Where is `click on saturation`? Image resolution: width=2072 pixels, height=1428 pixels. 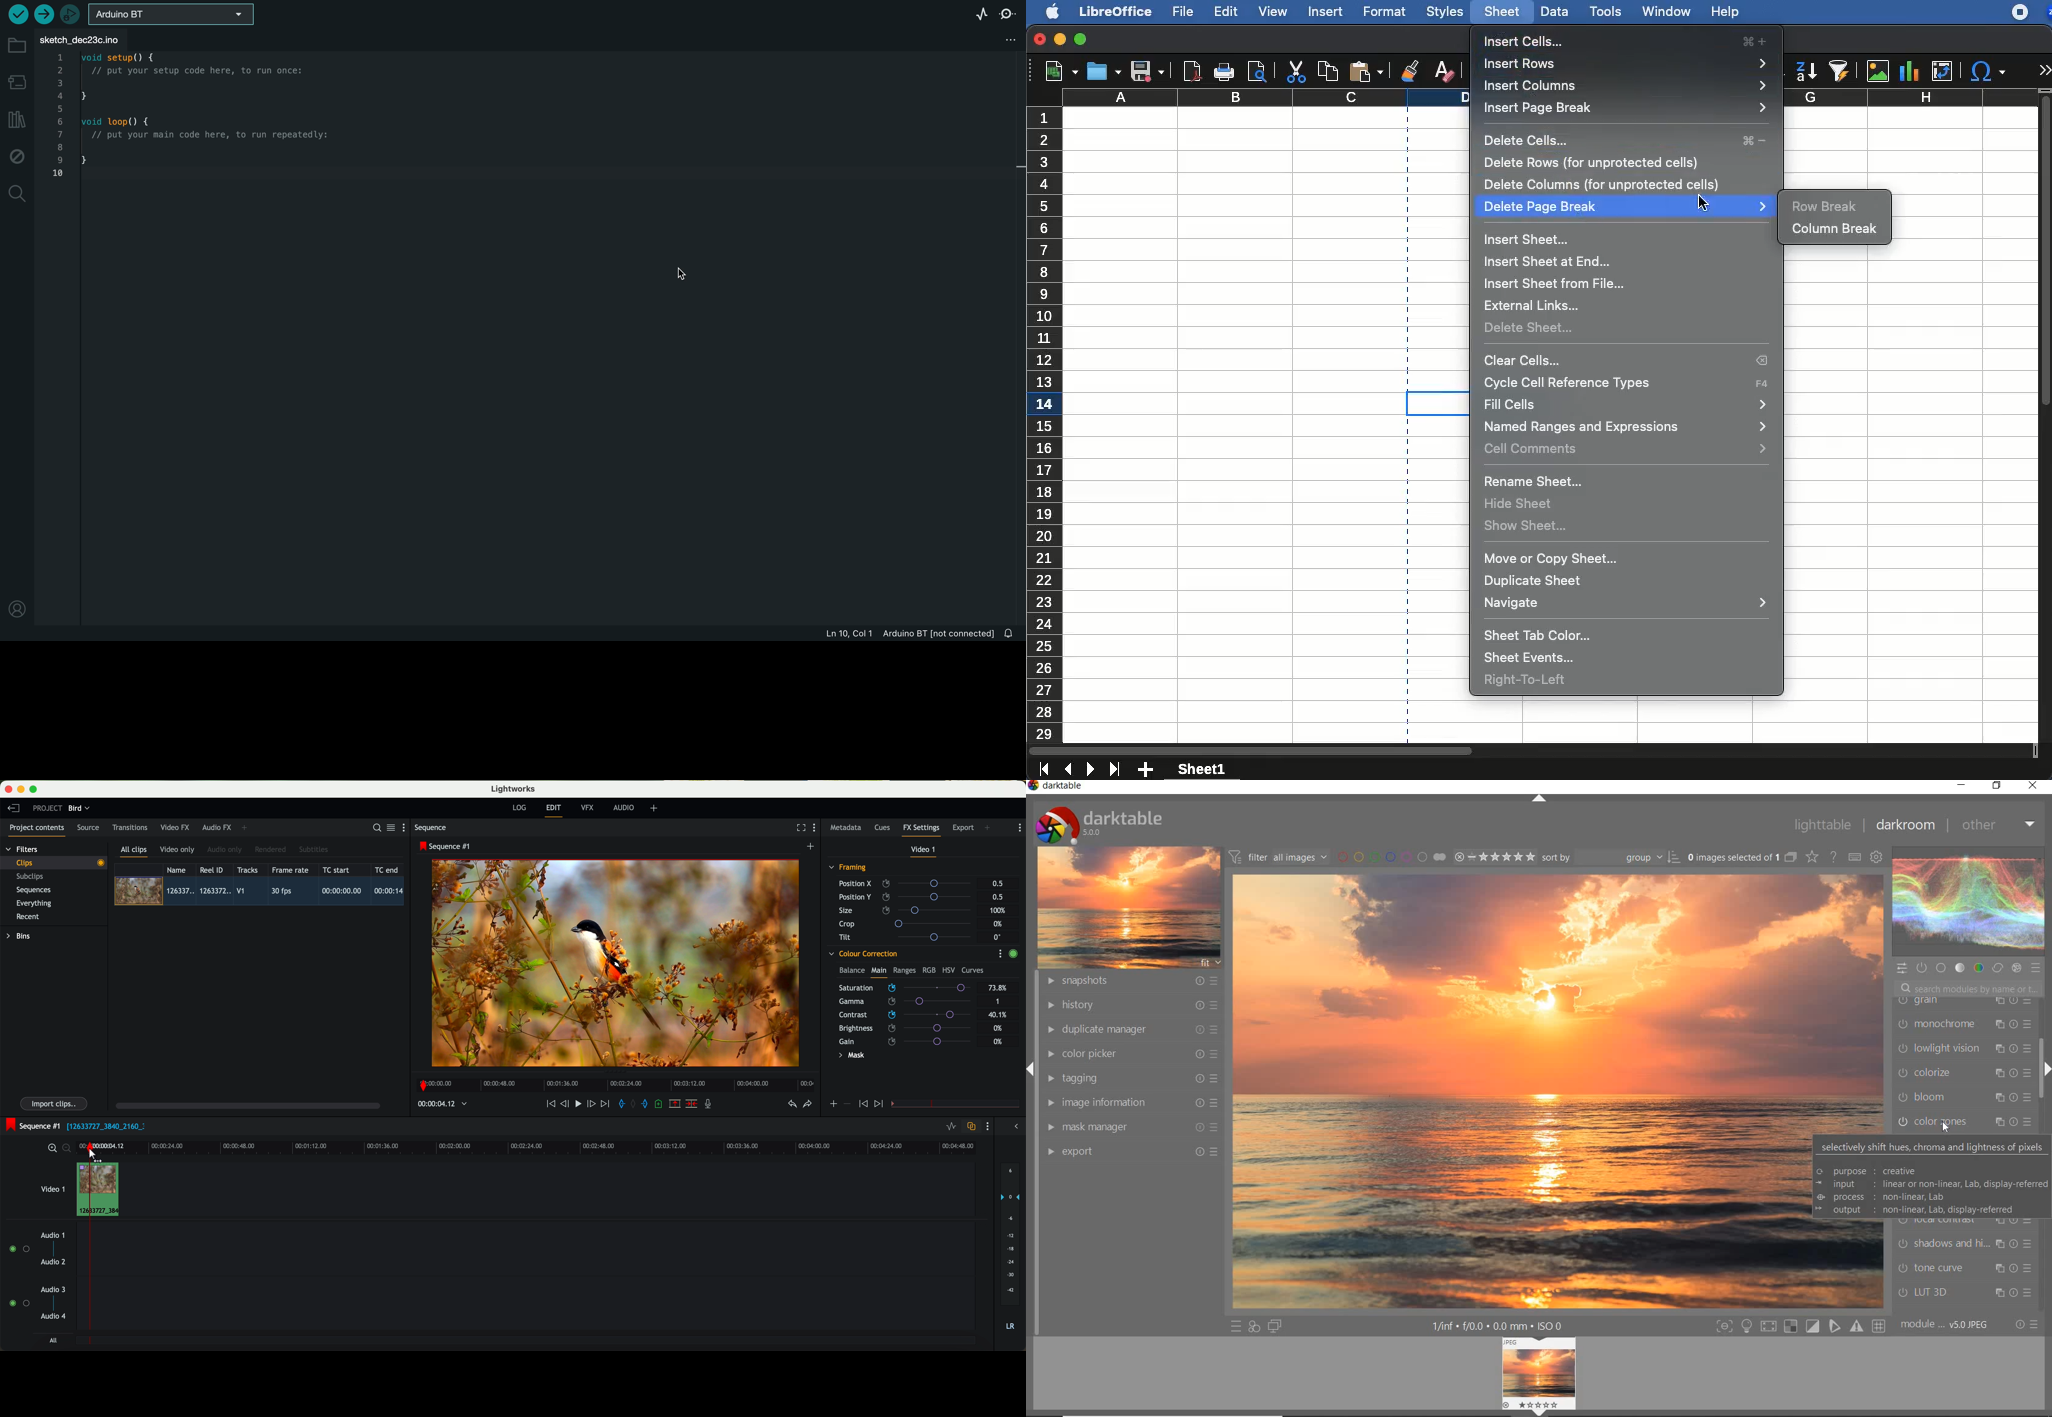
click on saturation is located at coordinates (901, 1003).